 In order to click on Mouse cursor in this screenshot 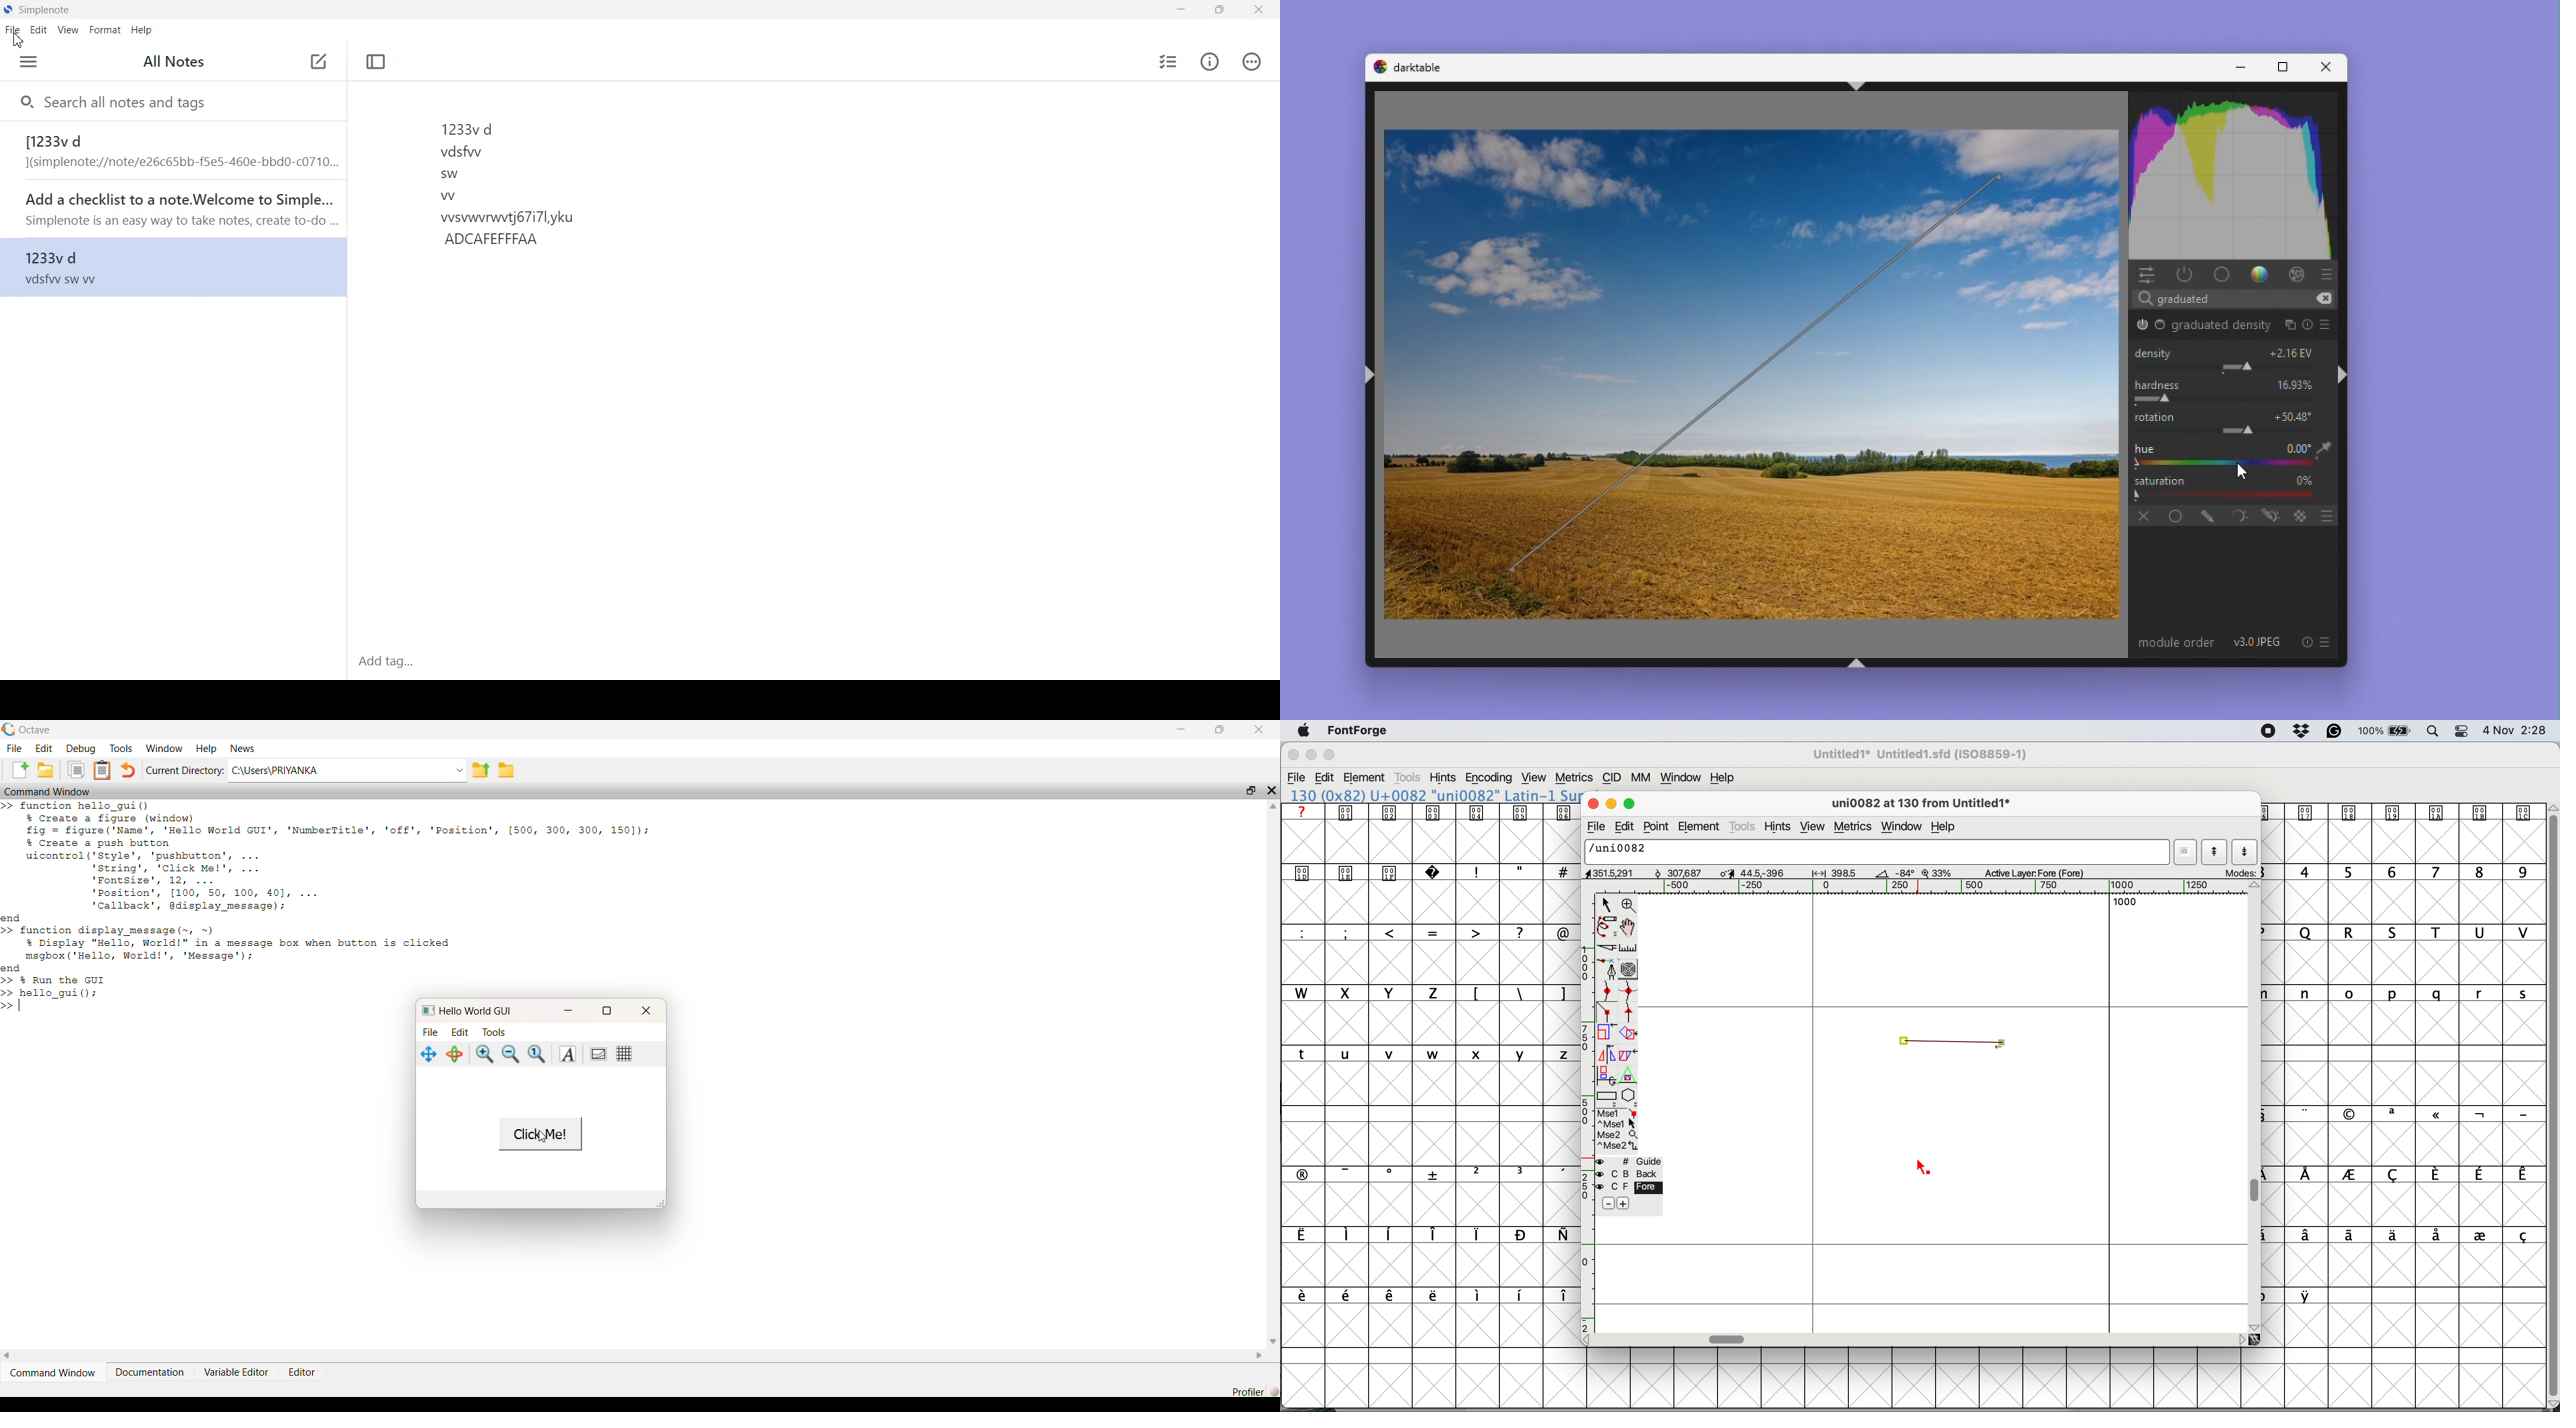, I will do `click(2255, 437)`.